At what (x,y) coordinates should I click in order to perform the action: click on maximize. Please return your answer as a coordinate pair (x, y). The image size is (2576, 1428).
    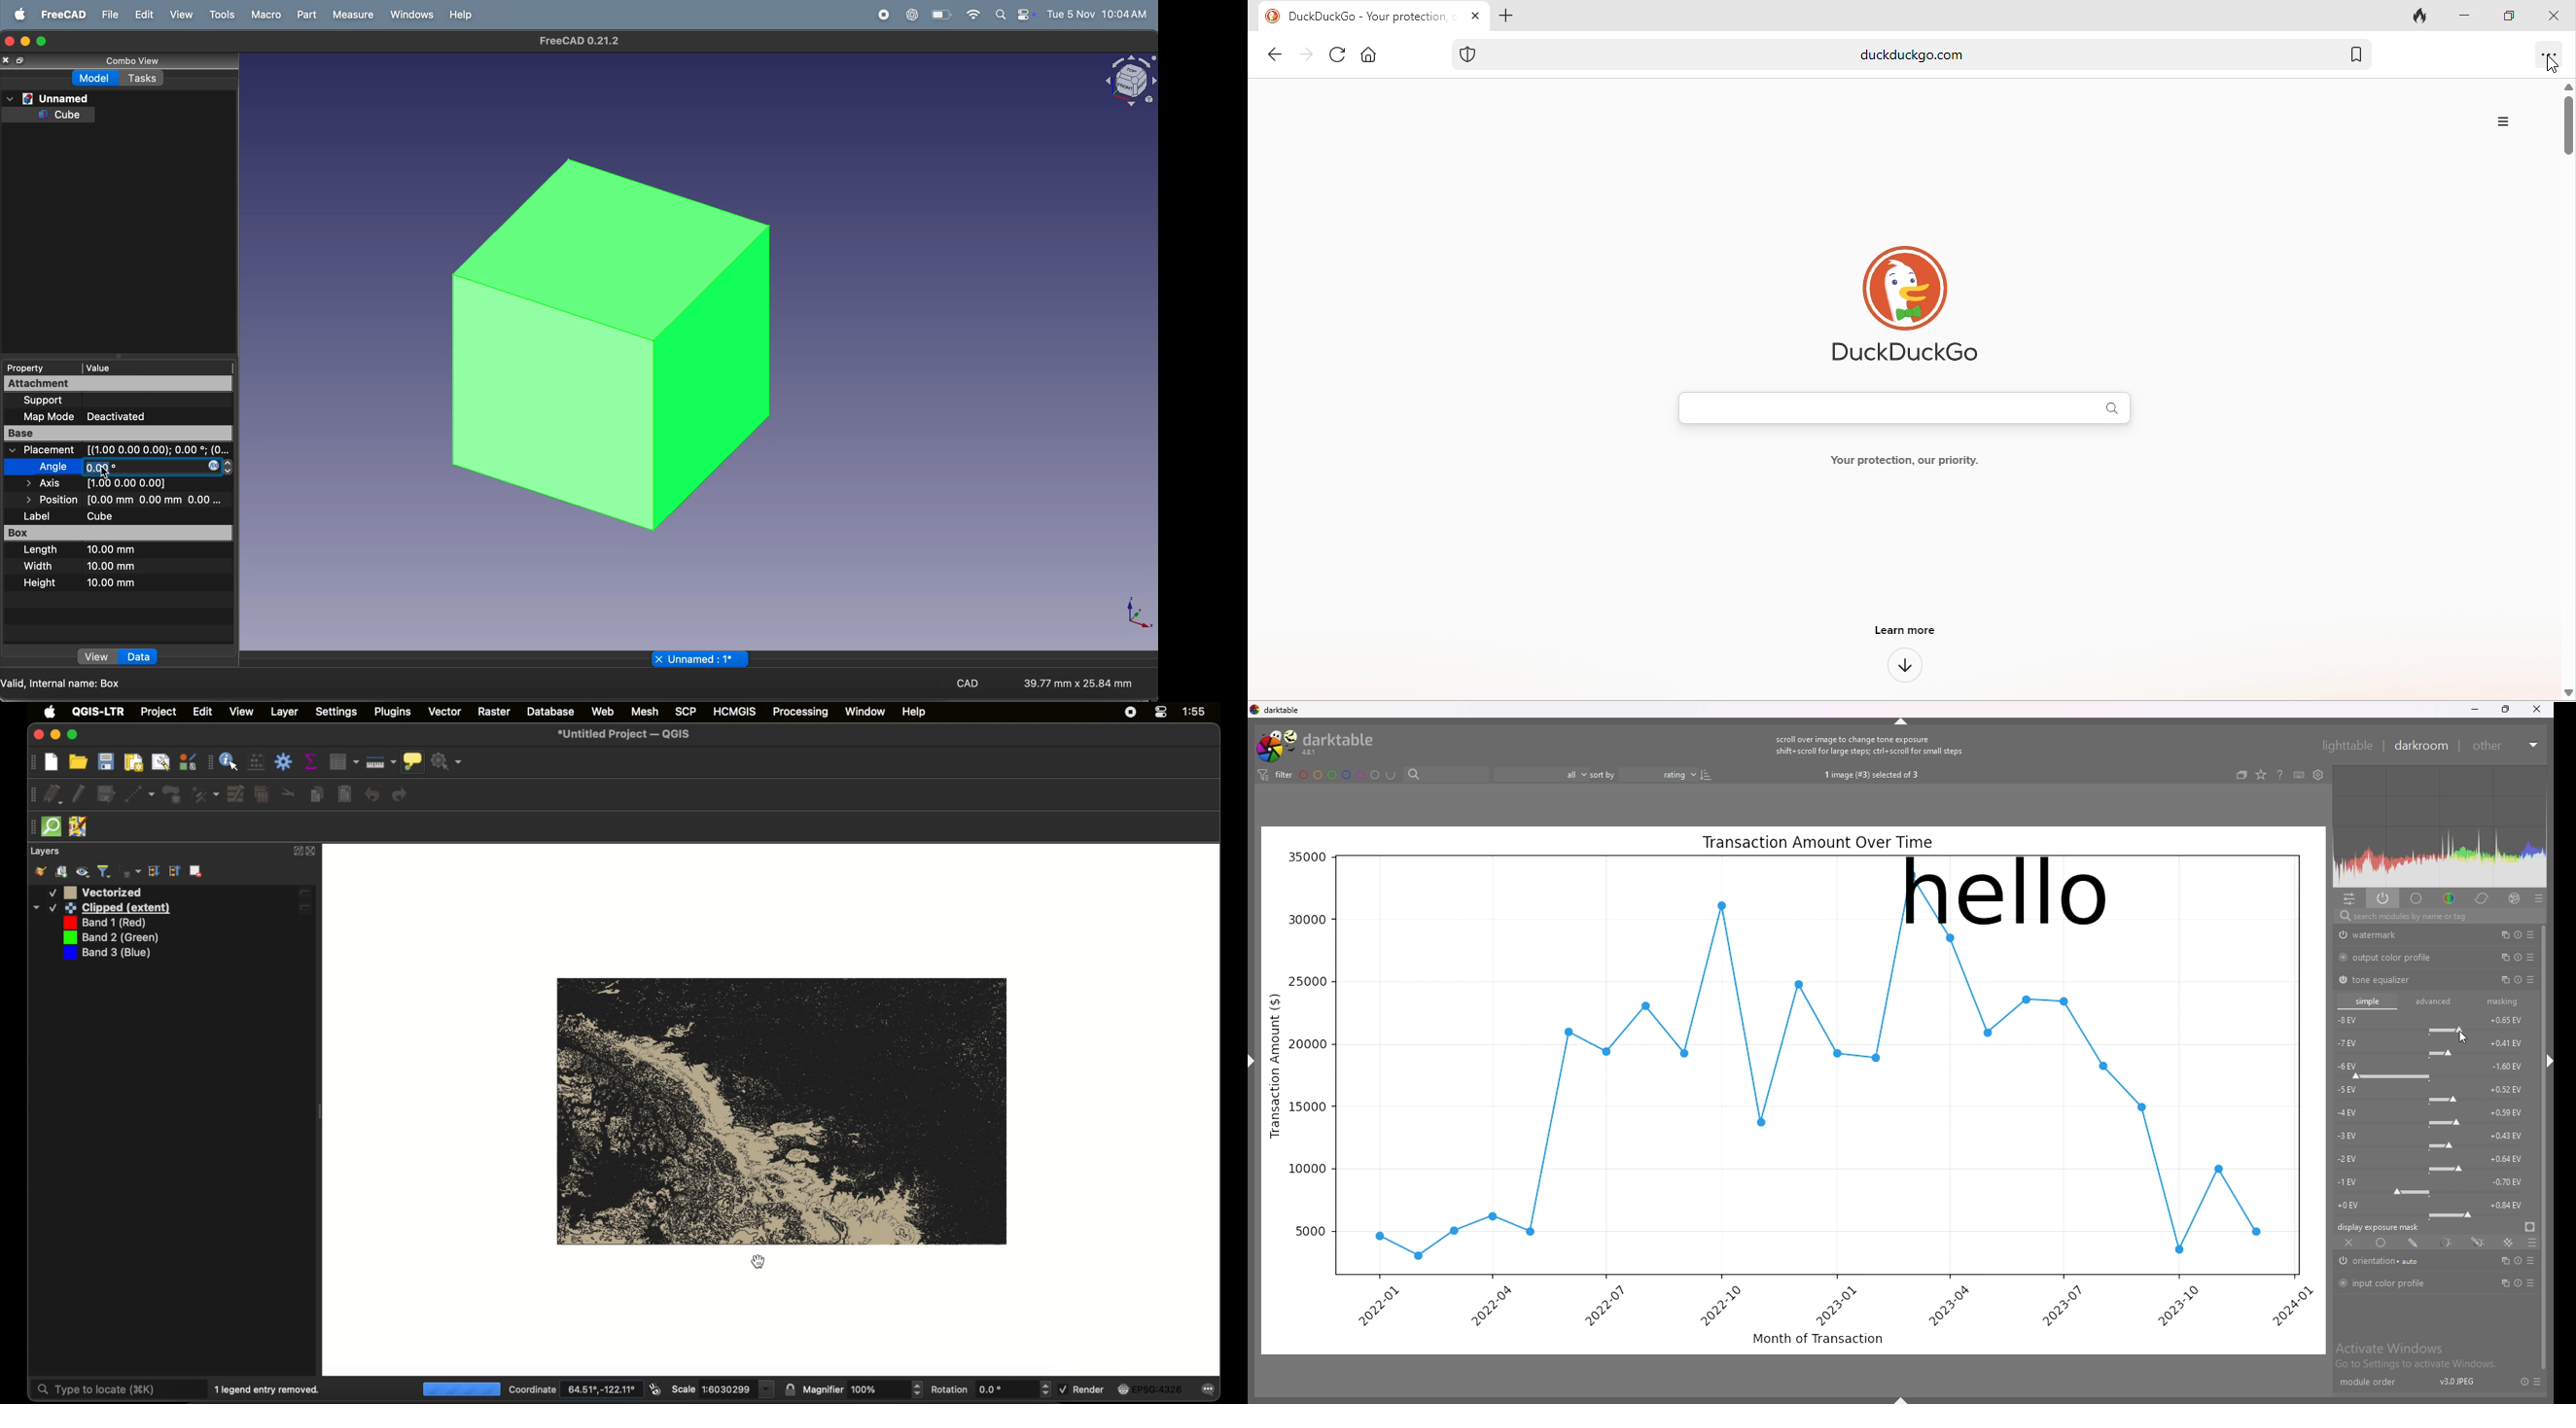
    Looking at the image, I should click on (74, 735).